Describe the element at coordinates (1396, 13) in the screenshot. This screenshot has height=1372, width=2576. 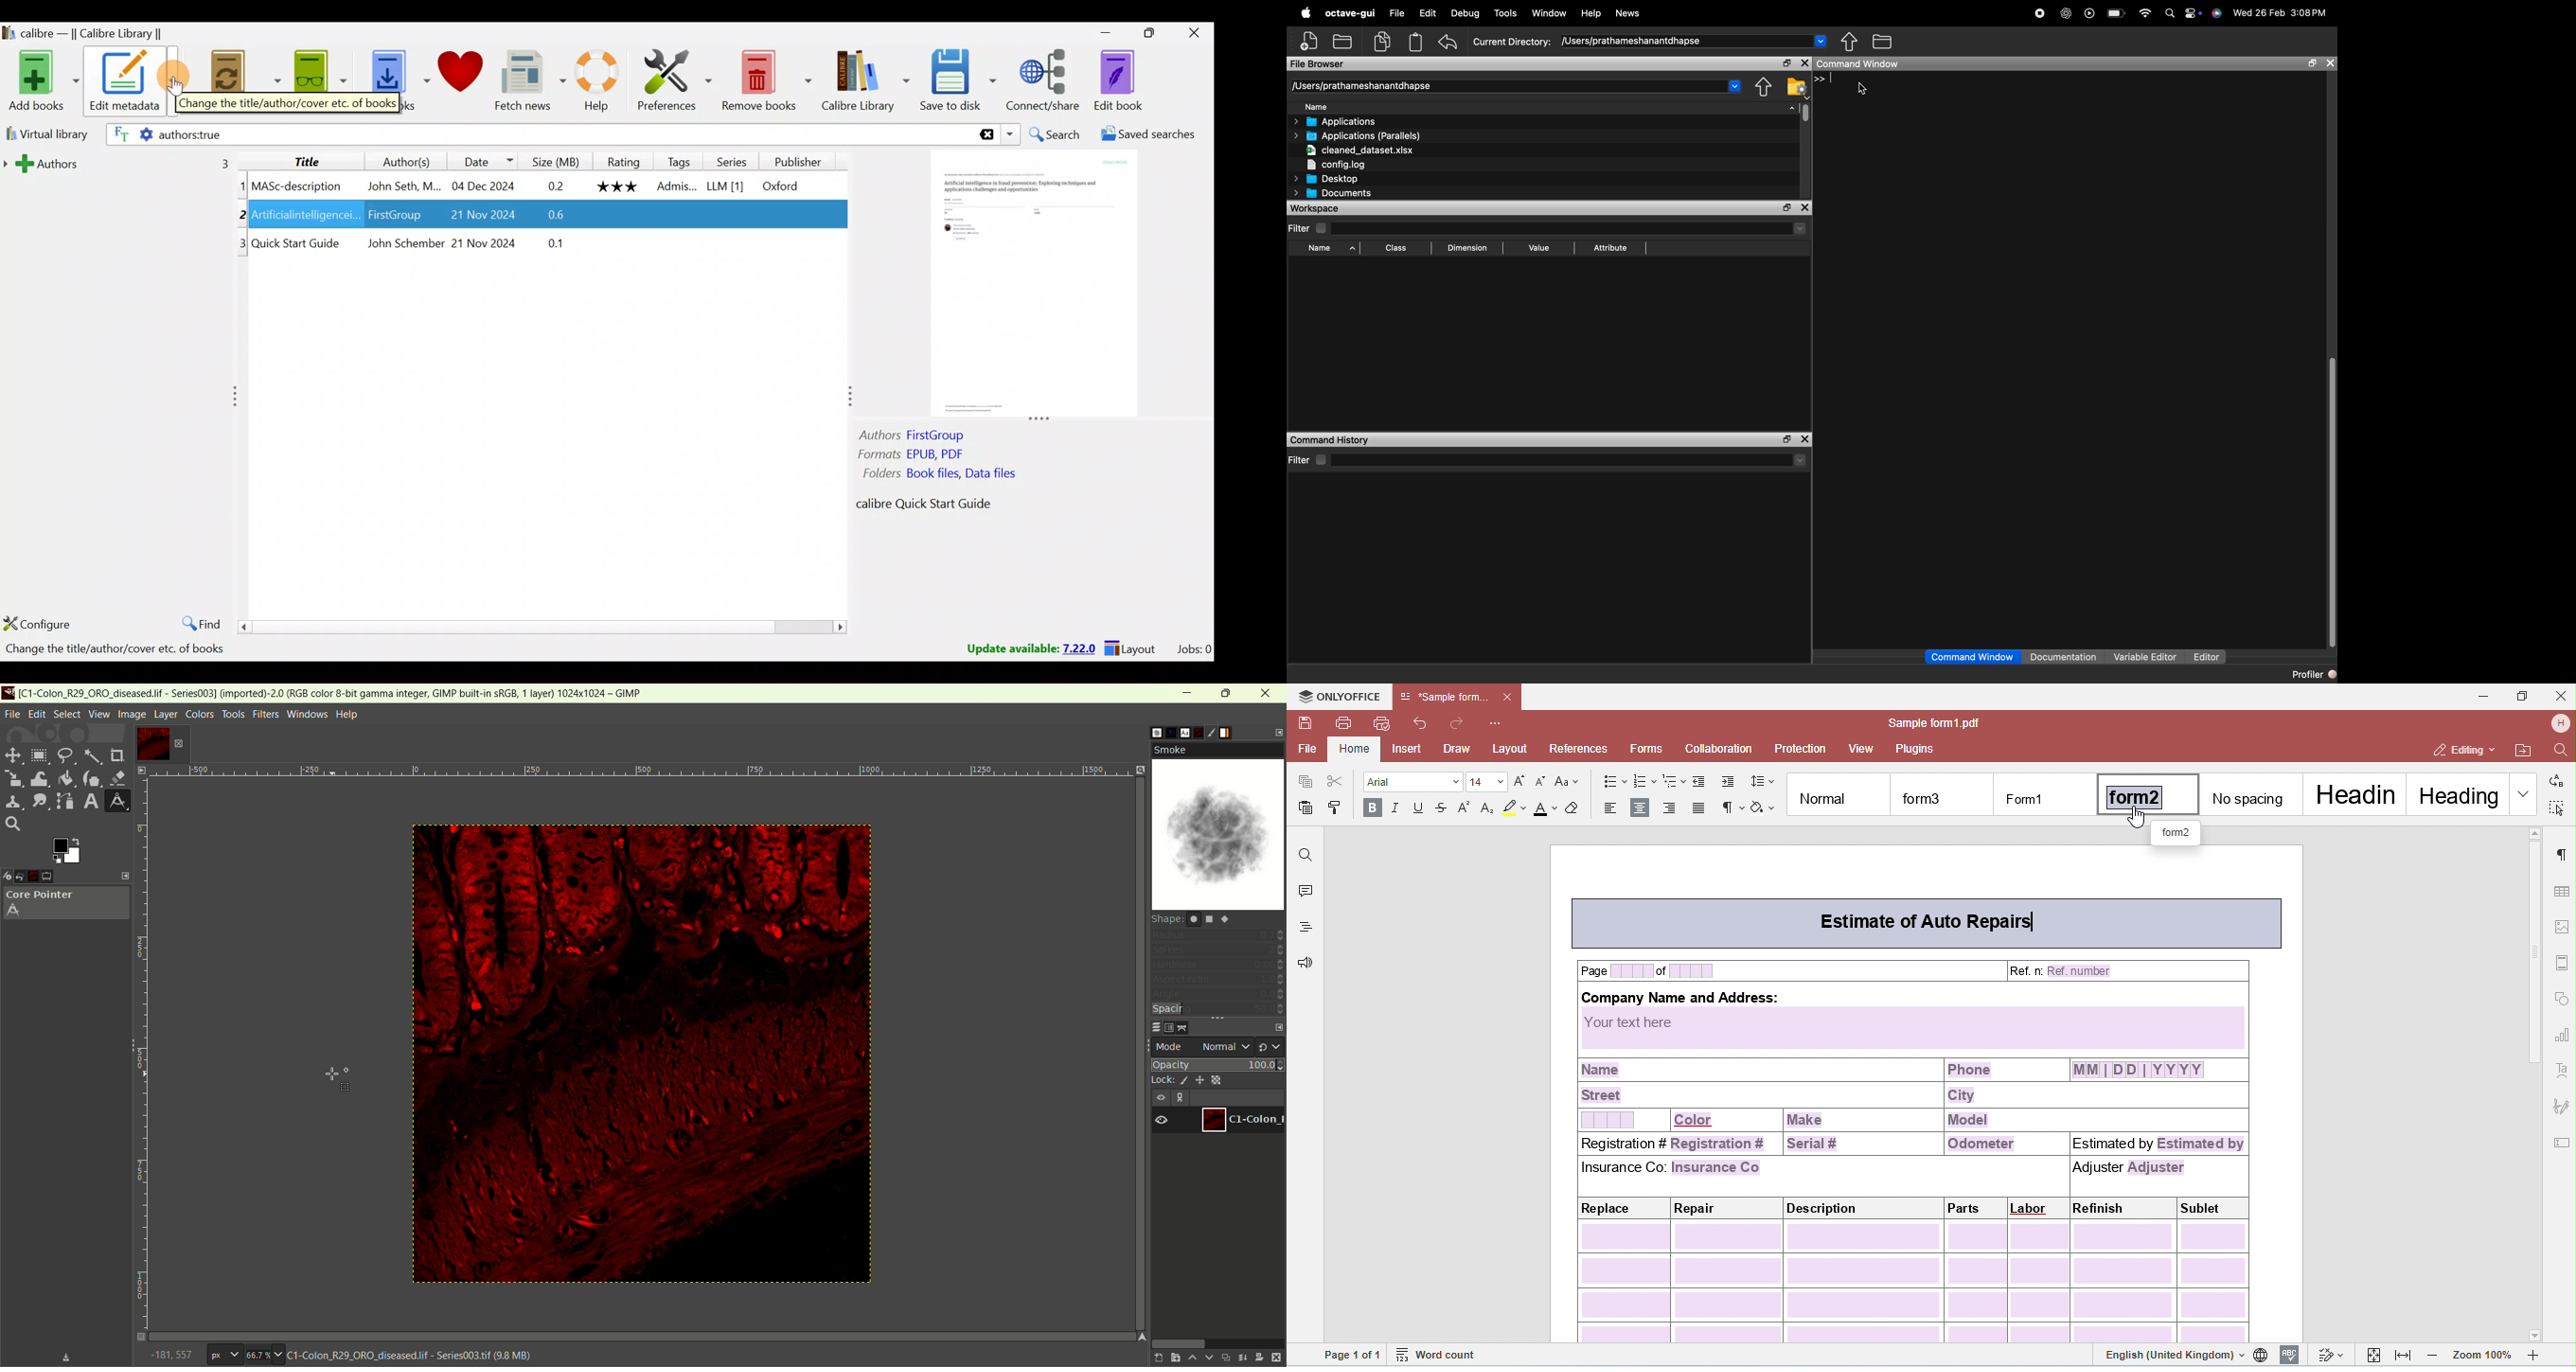
I see `File` at that location.